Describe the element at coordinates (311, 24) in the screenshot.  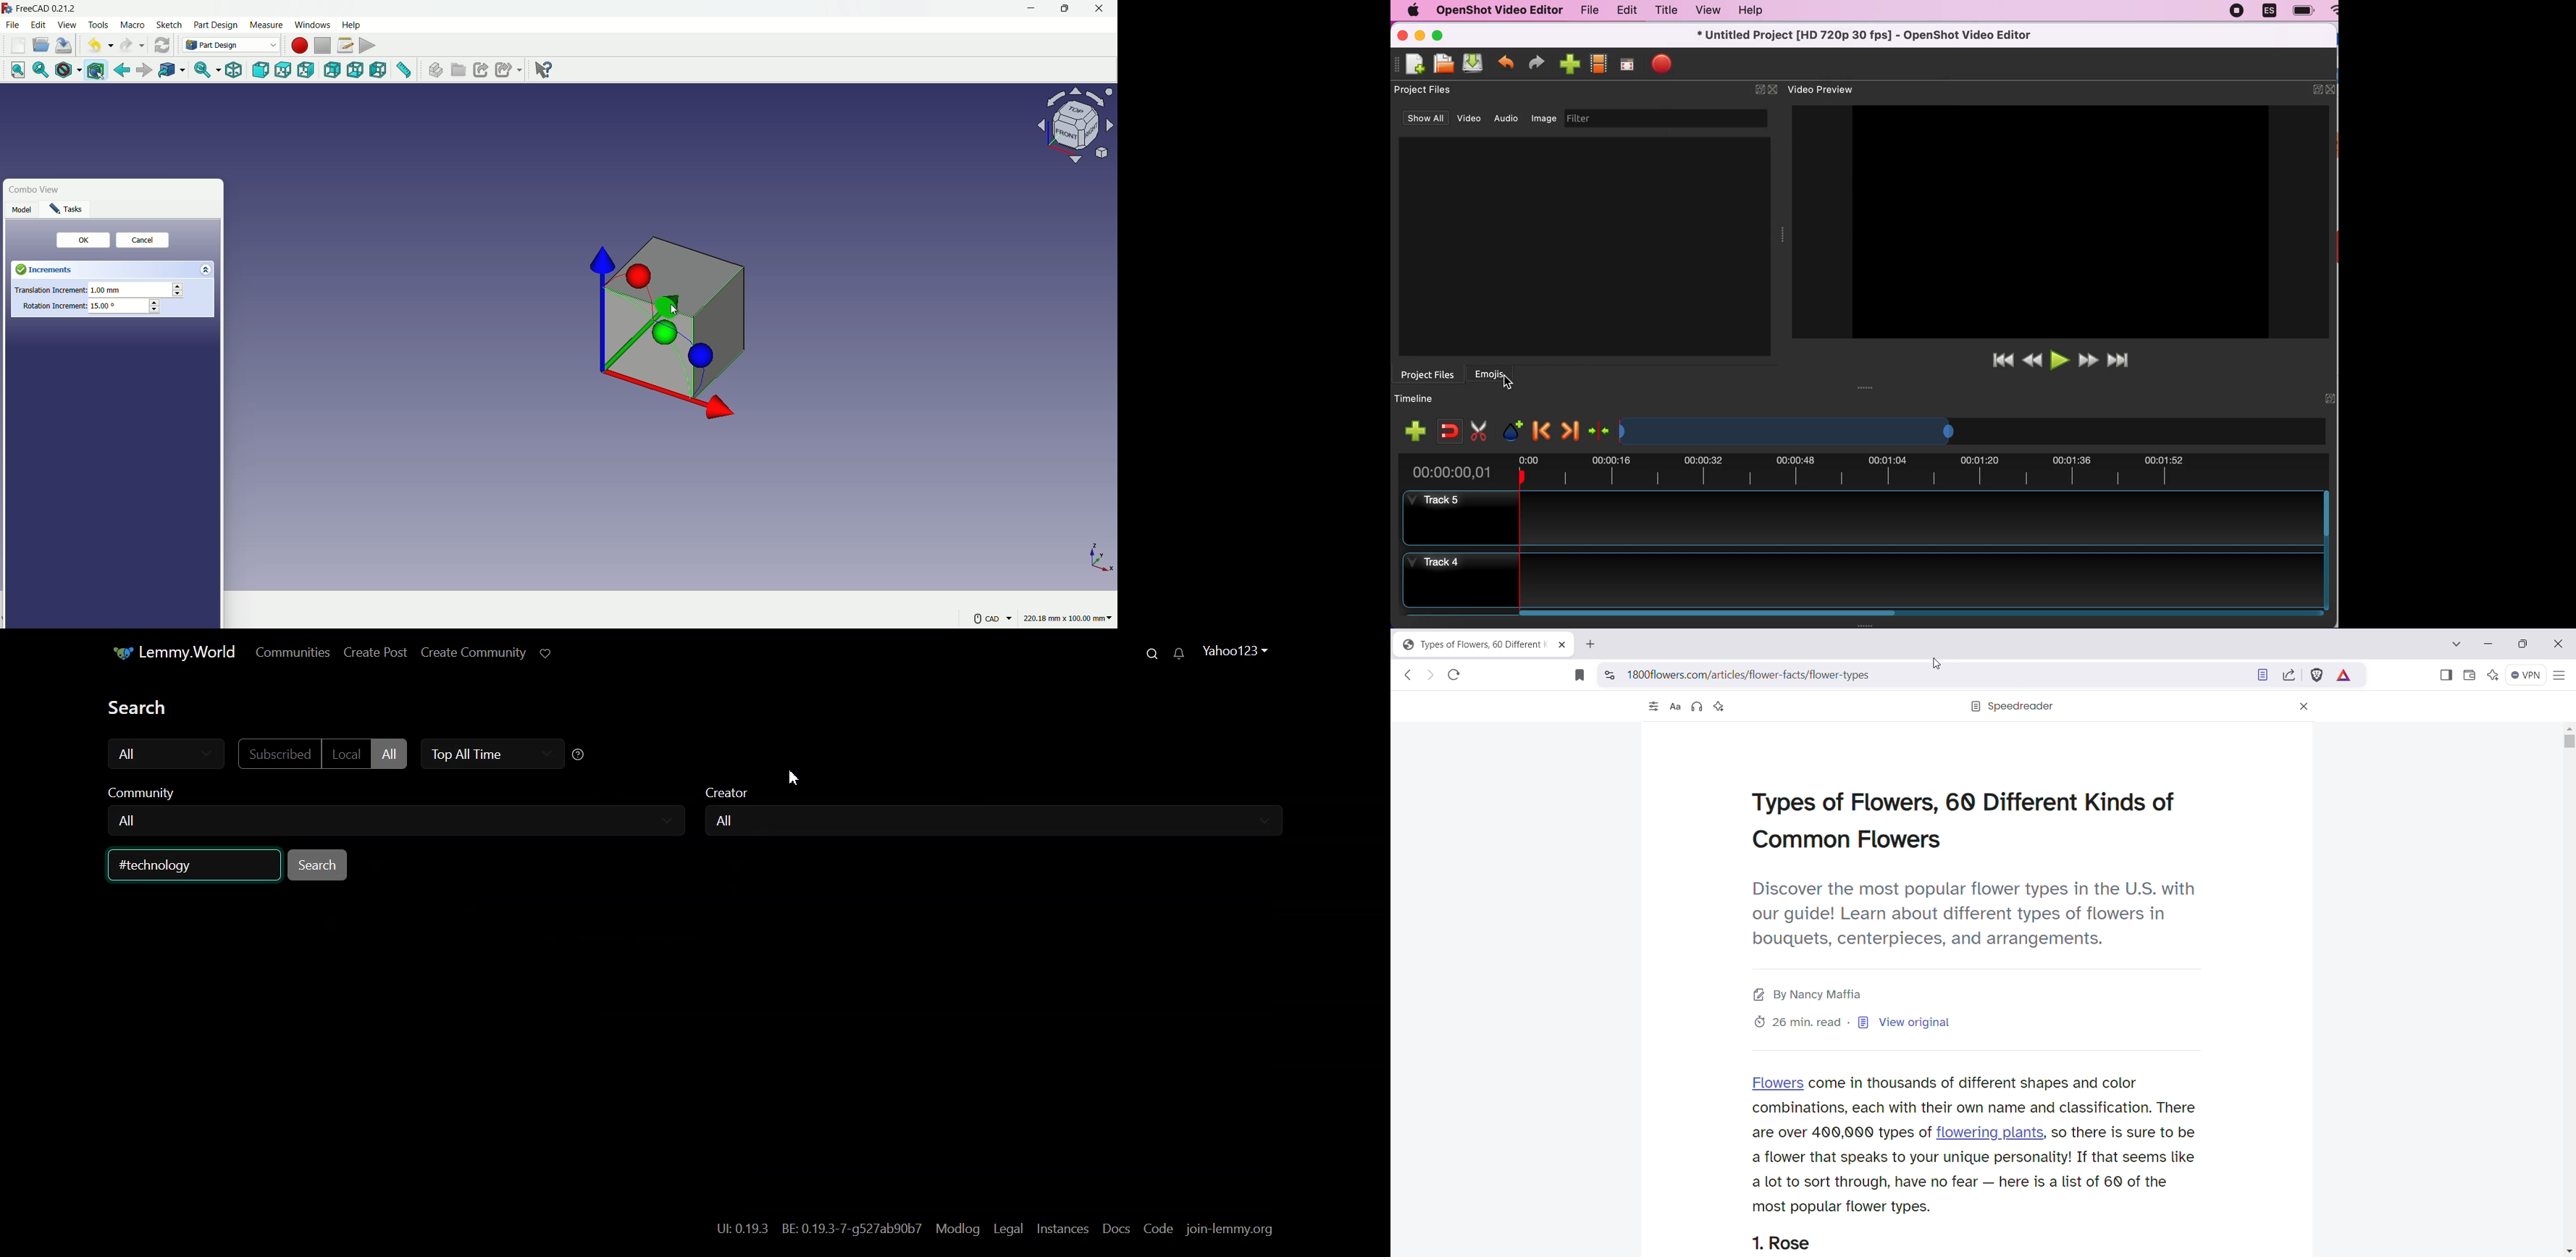
I see `windows` at that location.